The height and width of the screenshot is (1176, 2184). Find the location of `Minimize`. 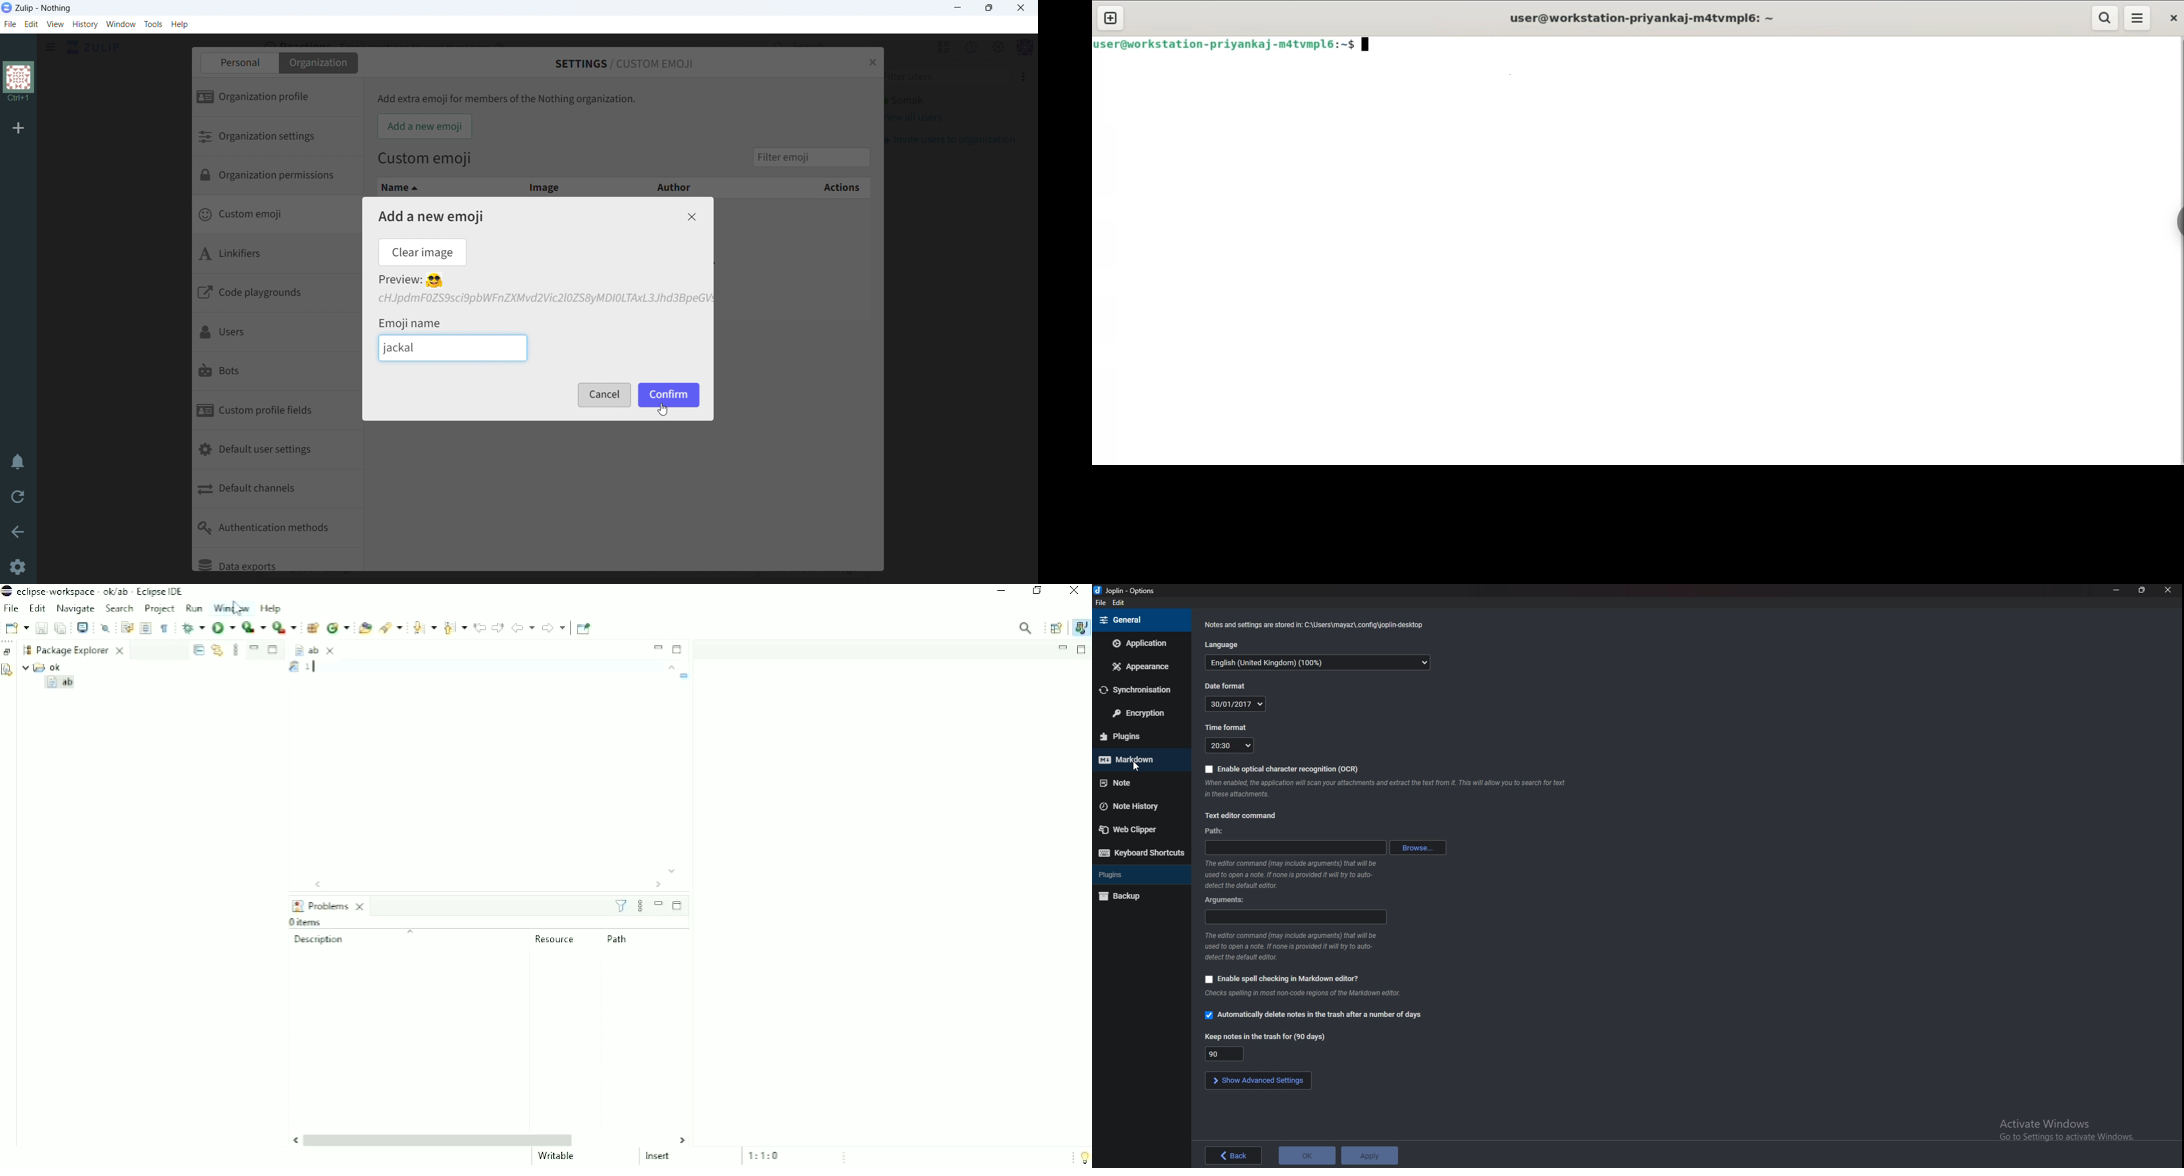

Minimize is located at coordinates (659, 904).